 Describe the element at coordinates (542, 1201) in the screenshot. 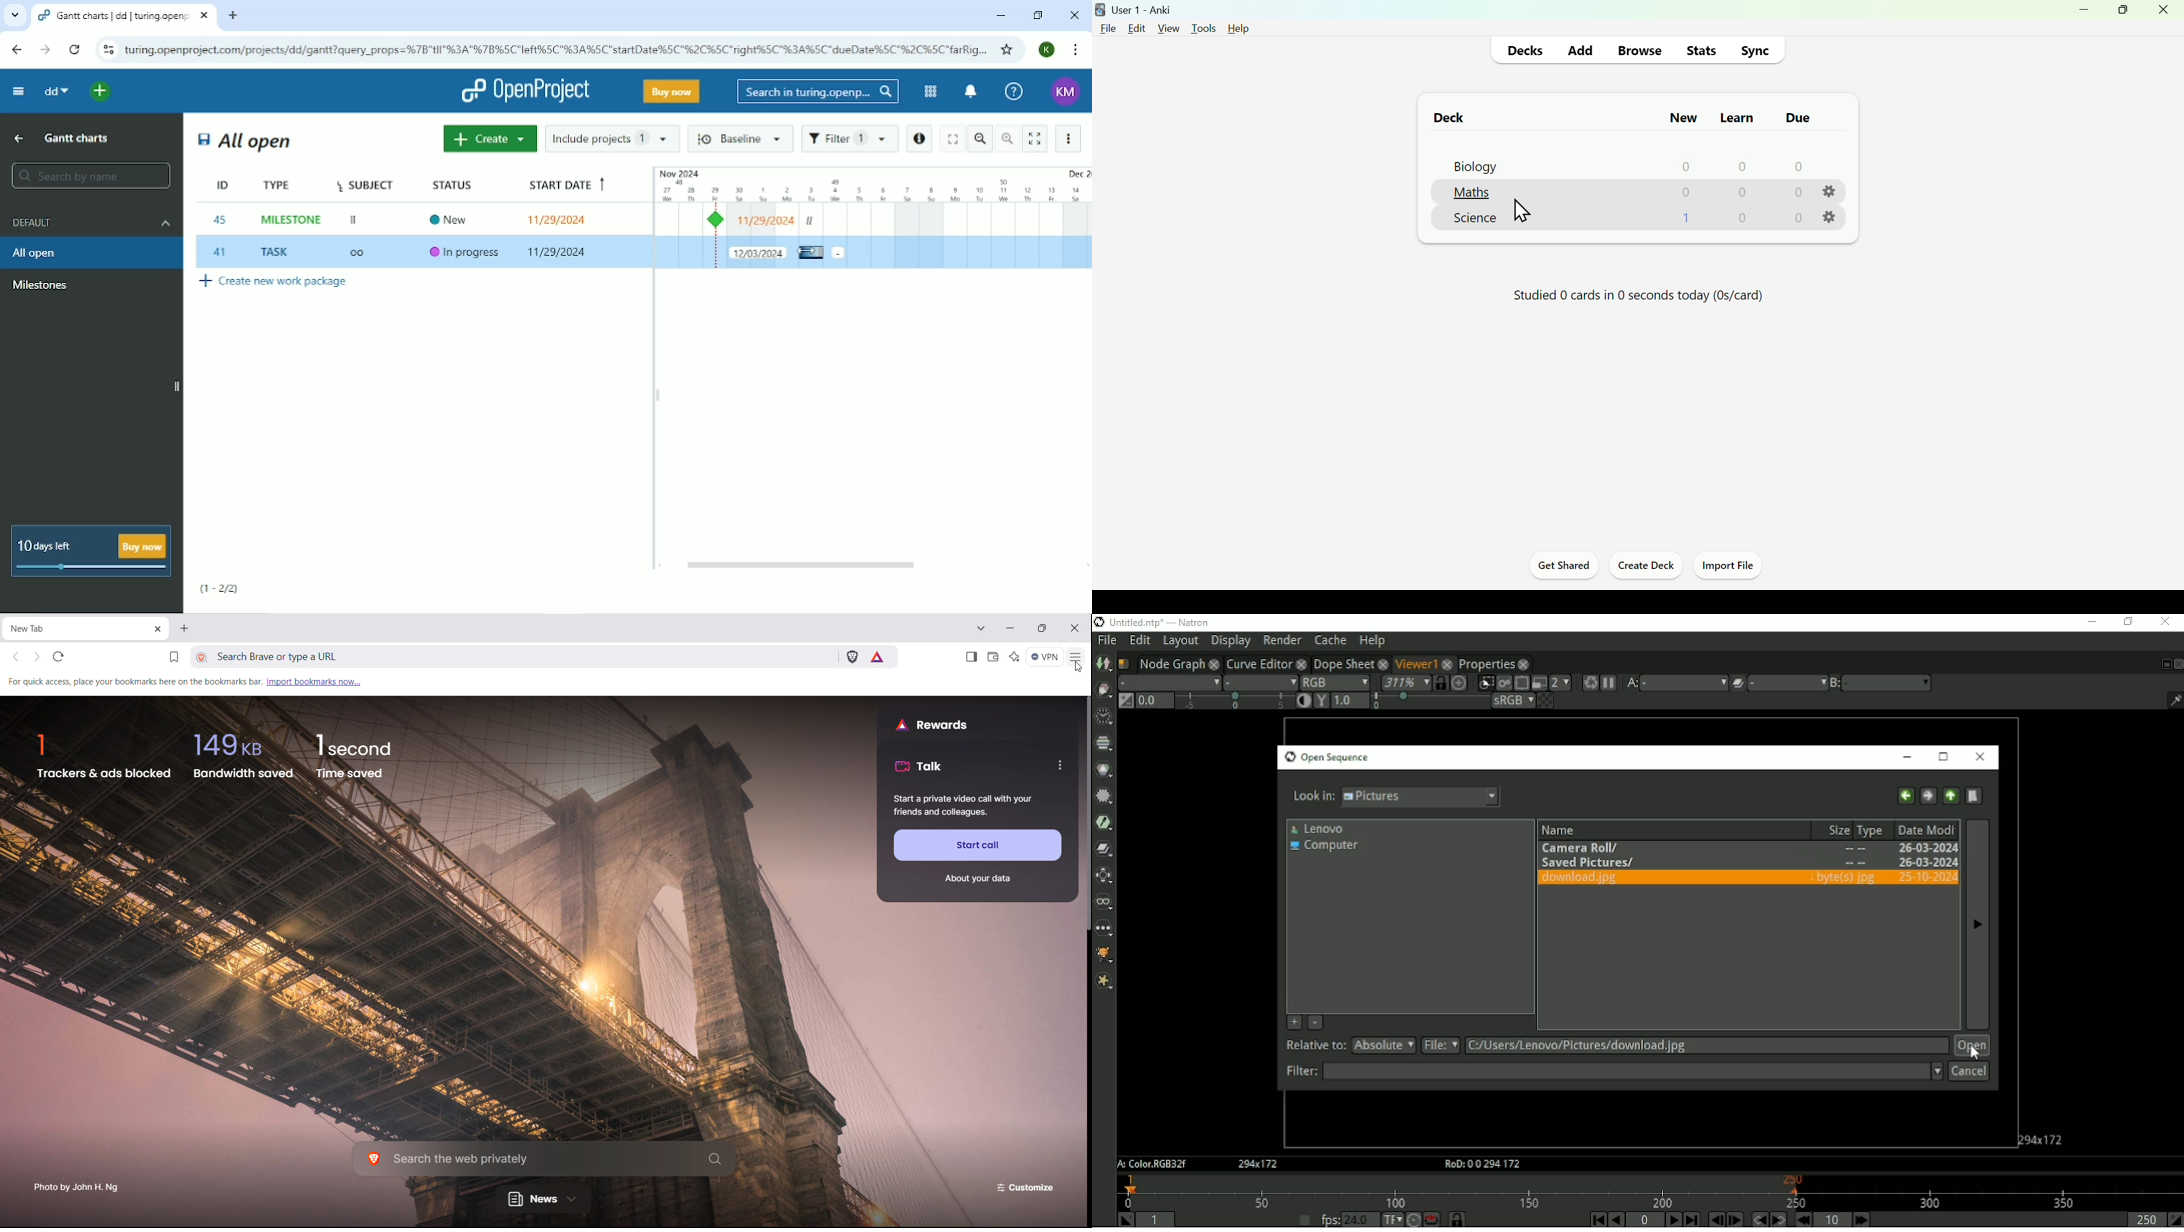

I see `news` at that location.